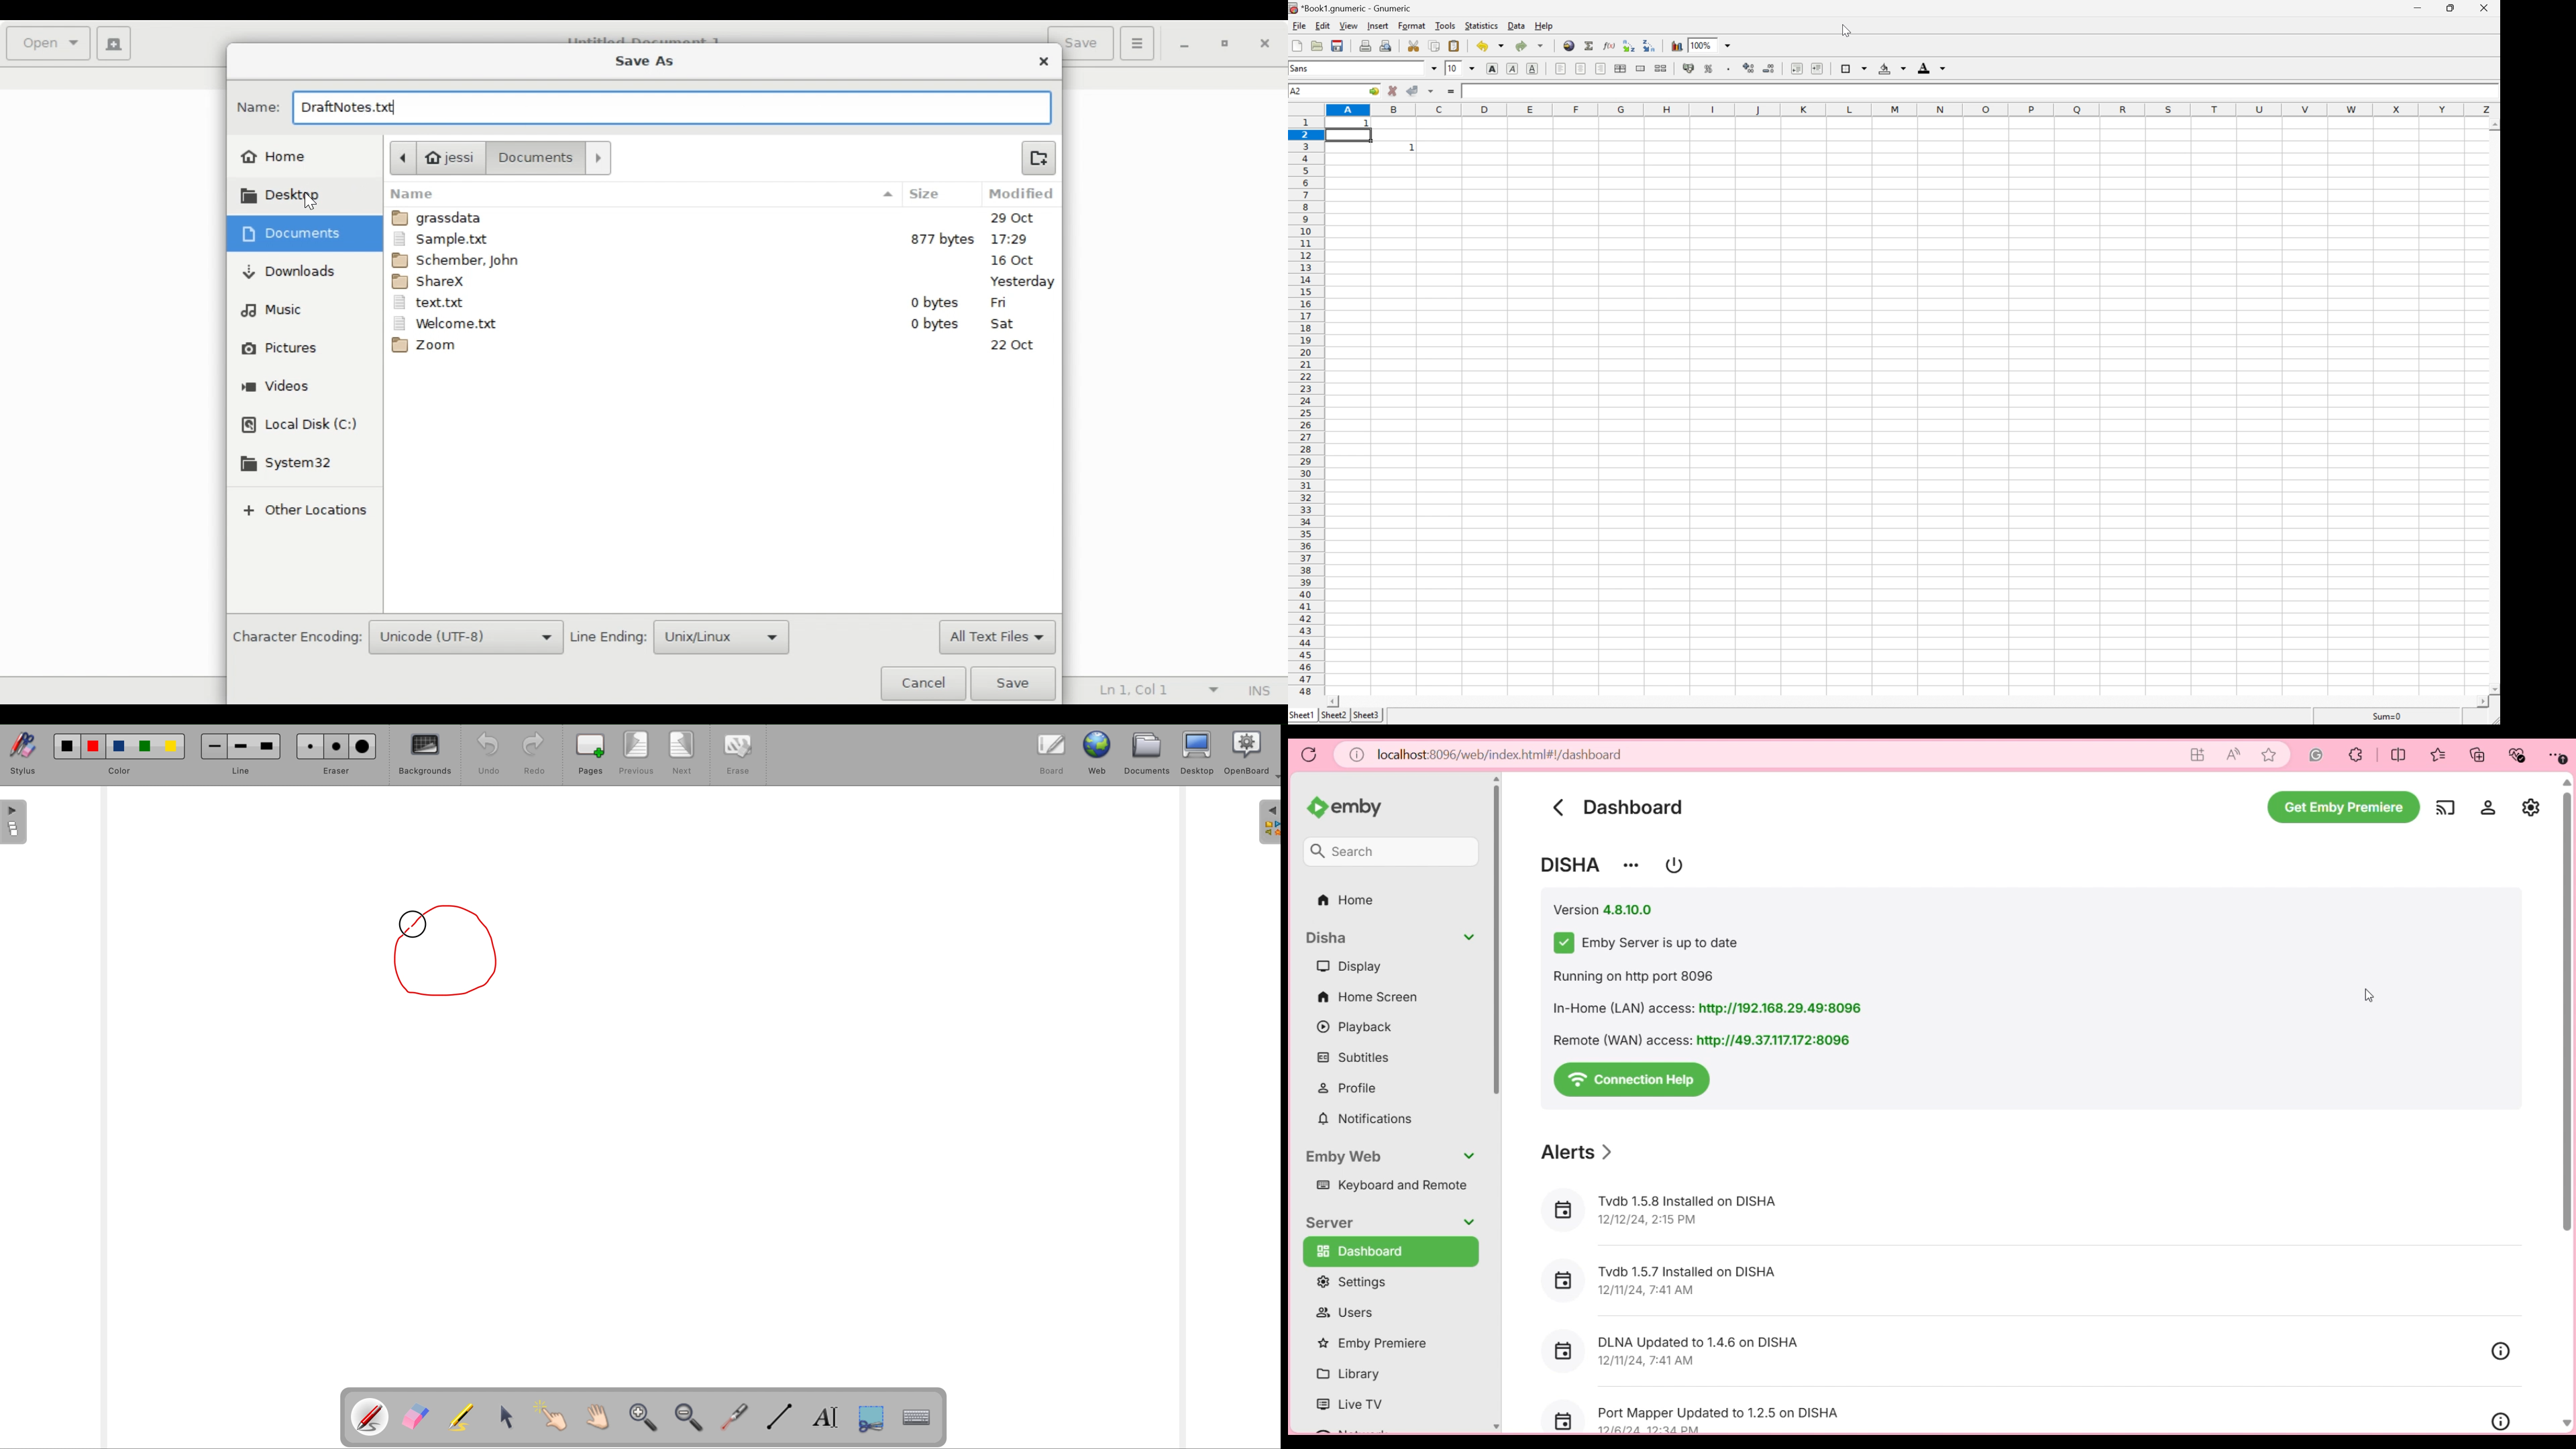  I want to click on Browser essentials, so click(2517, 755).